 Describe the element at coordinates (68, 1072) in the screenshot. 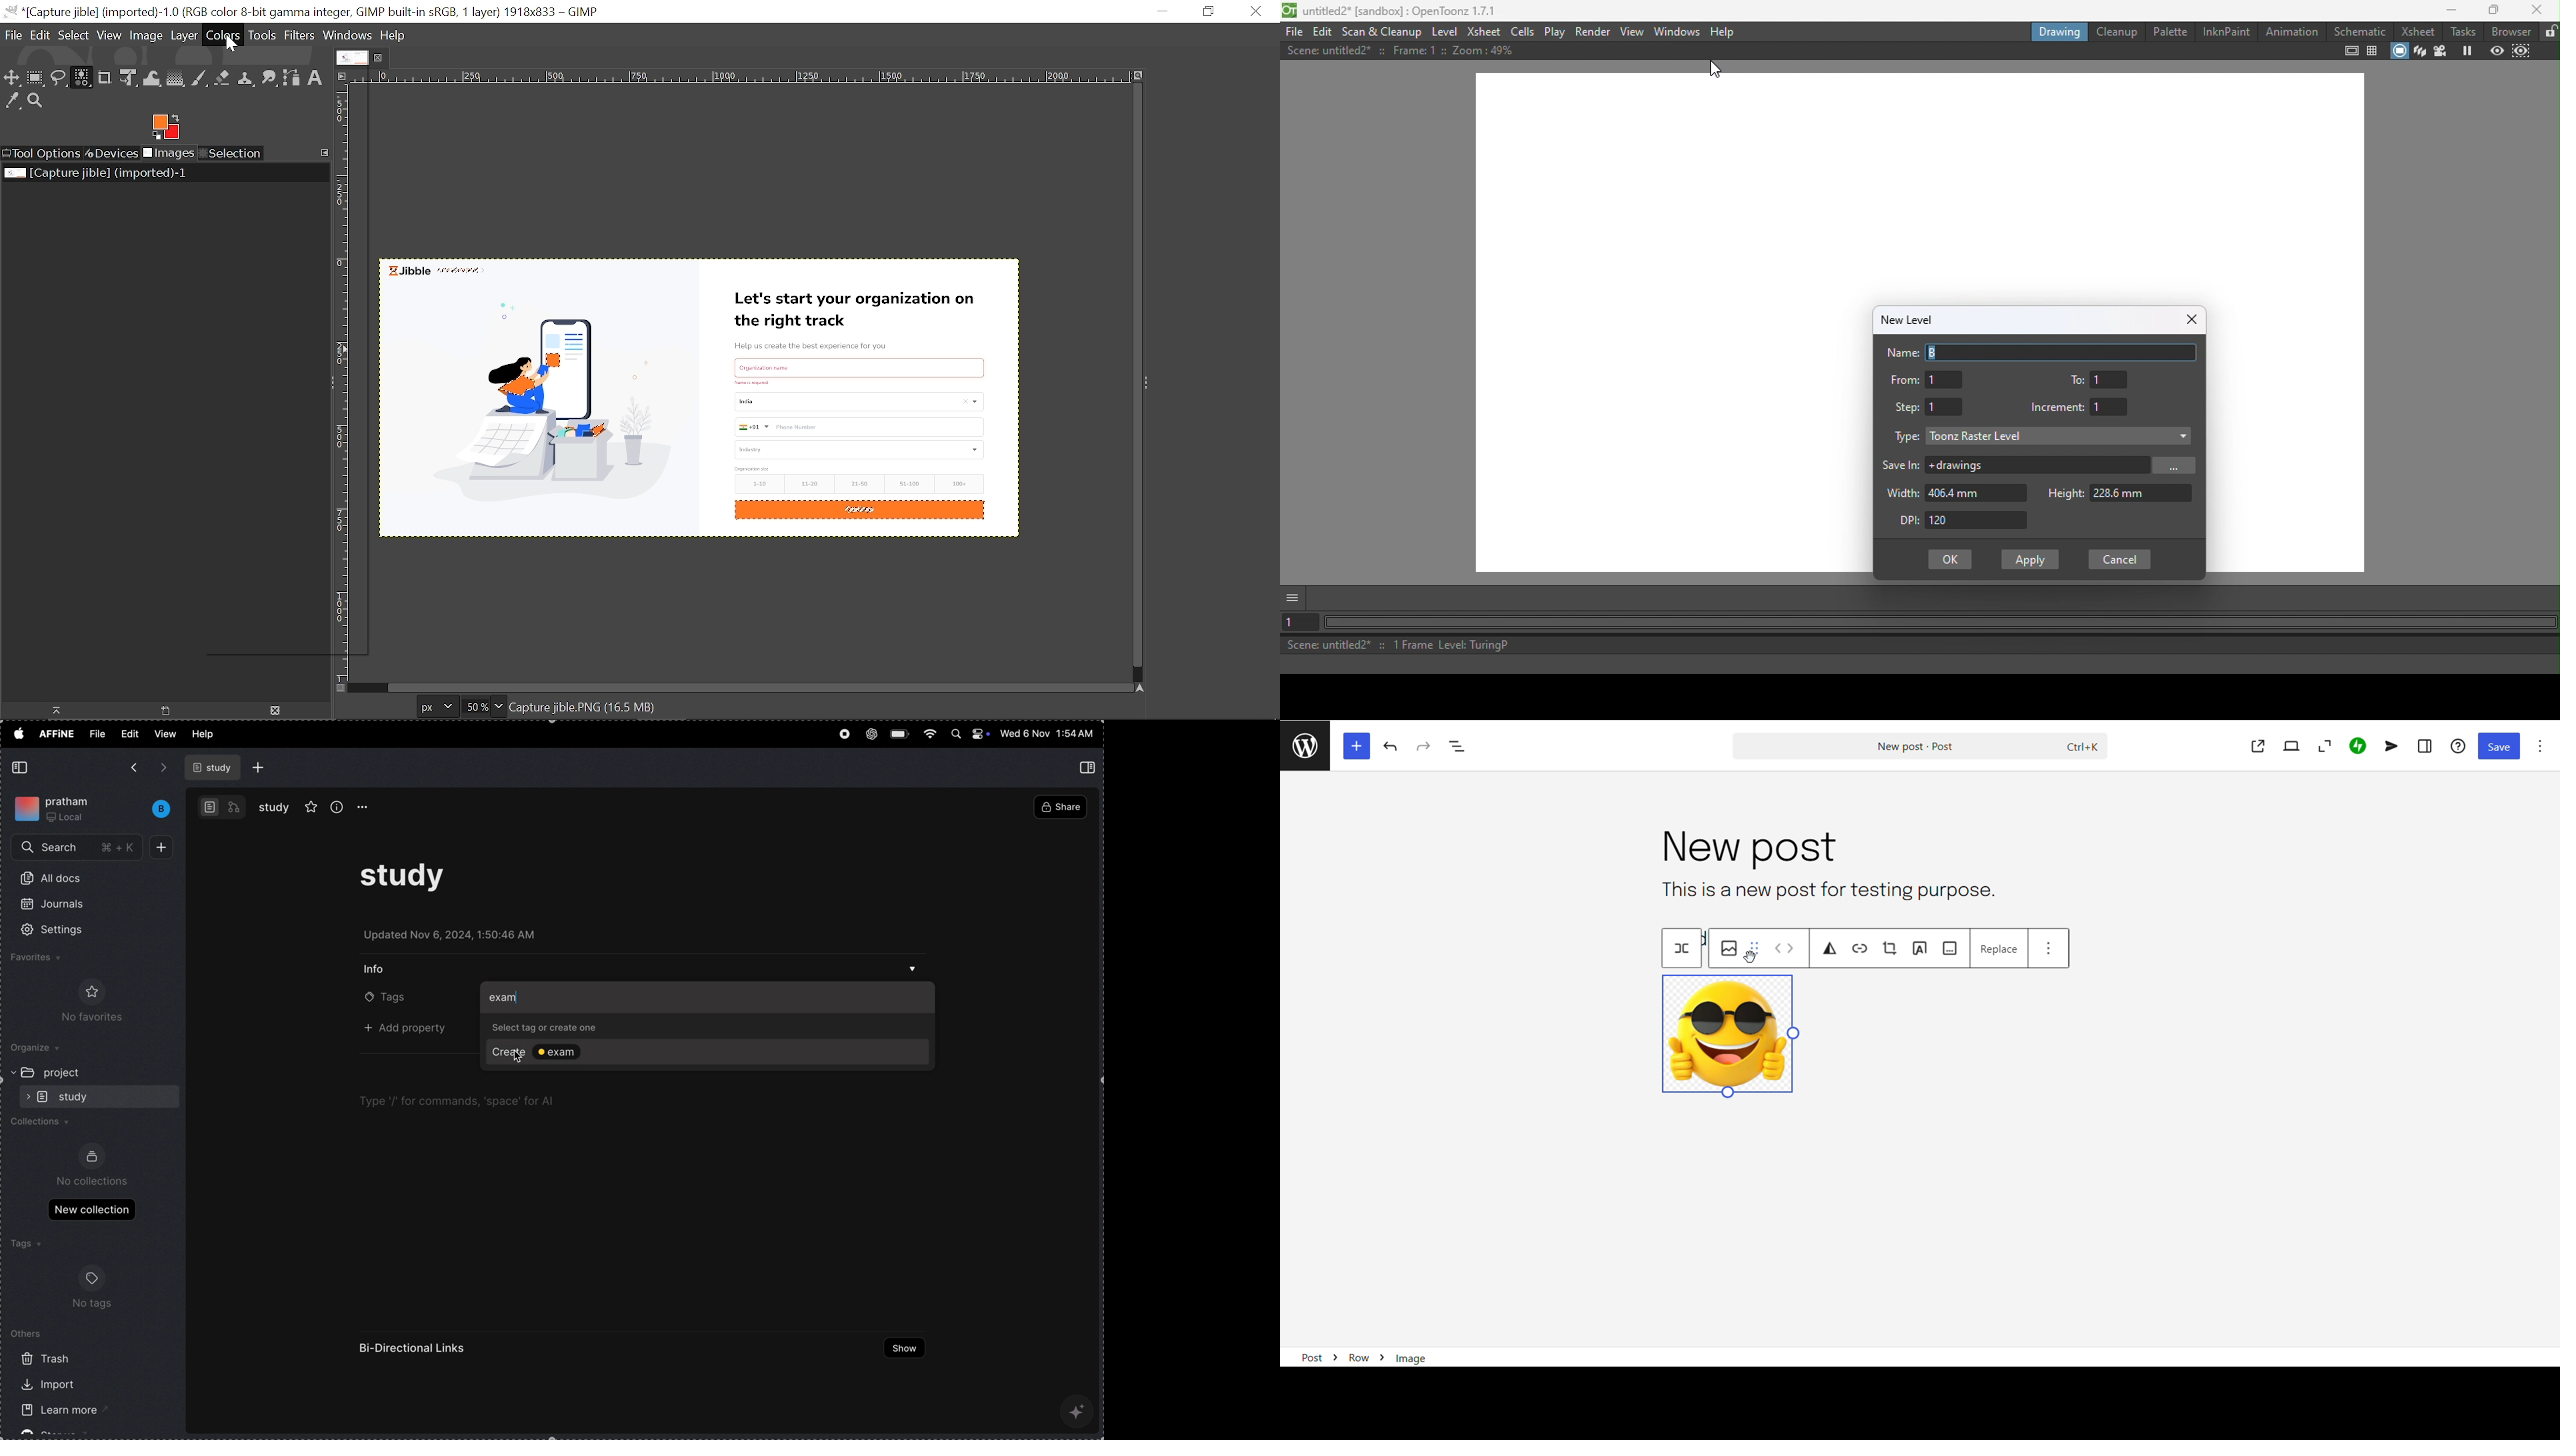

I see `project` at that location.